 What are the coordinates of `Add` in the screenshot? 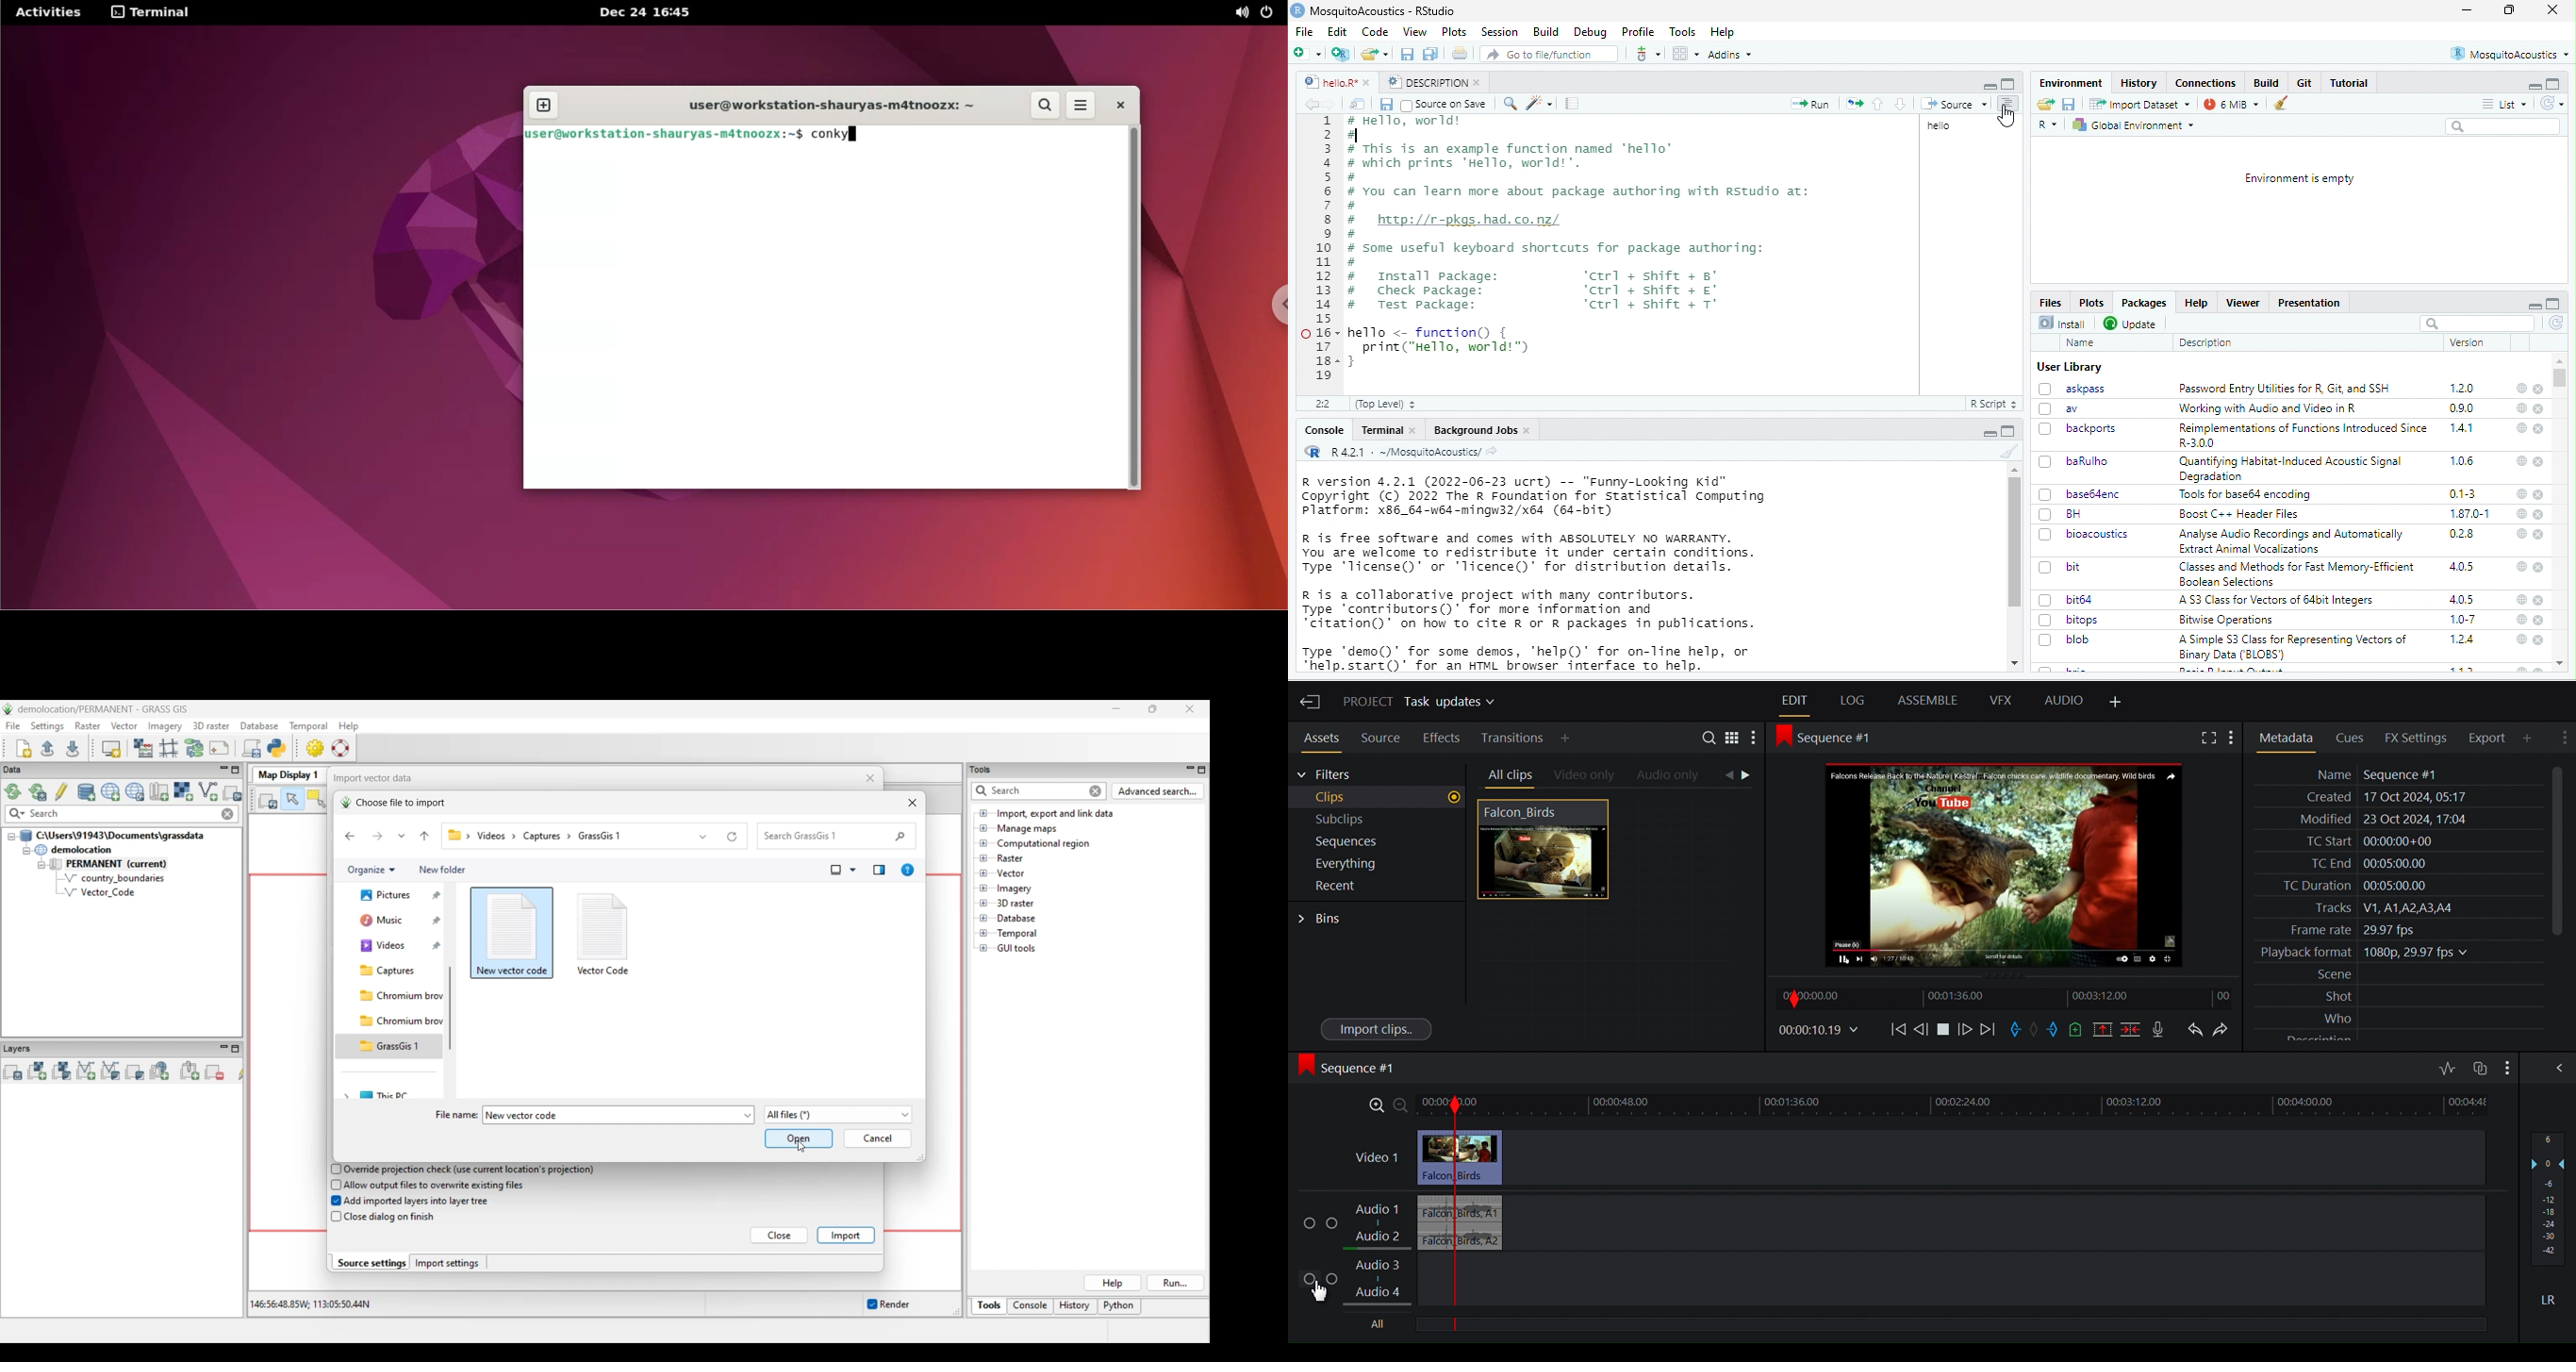 It's located at (1576, 738).